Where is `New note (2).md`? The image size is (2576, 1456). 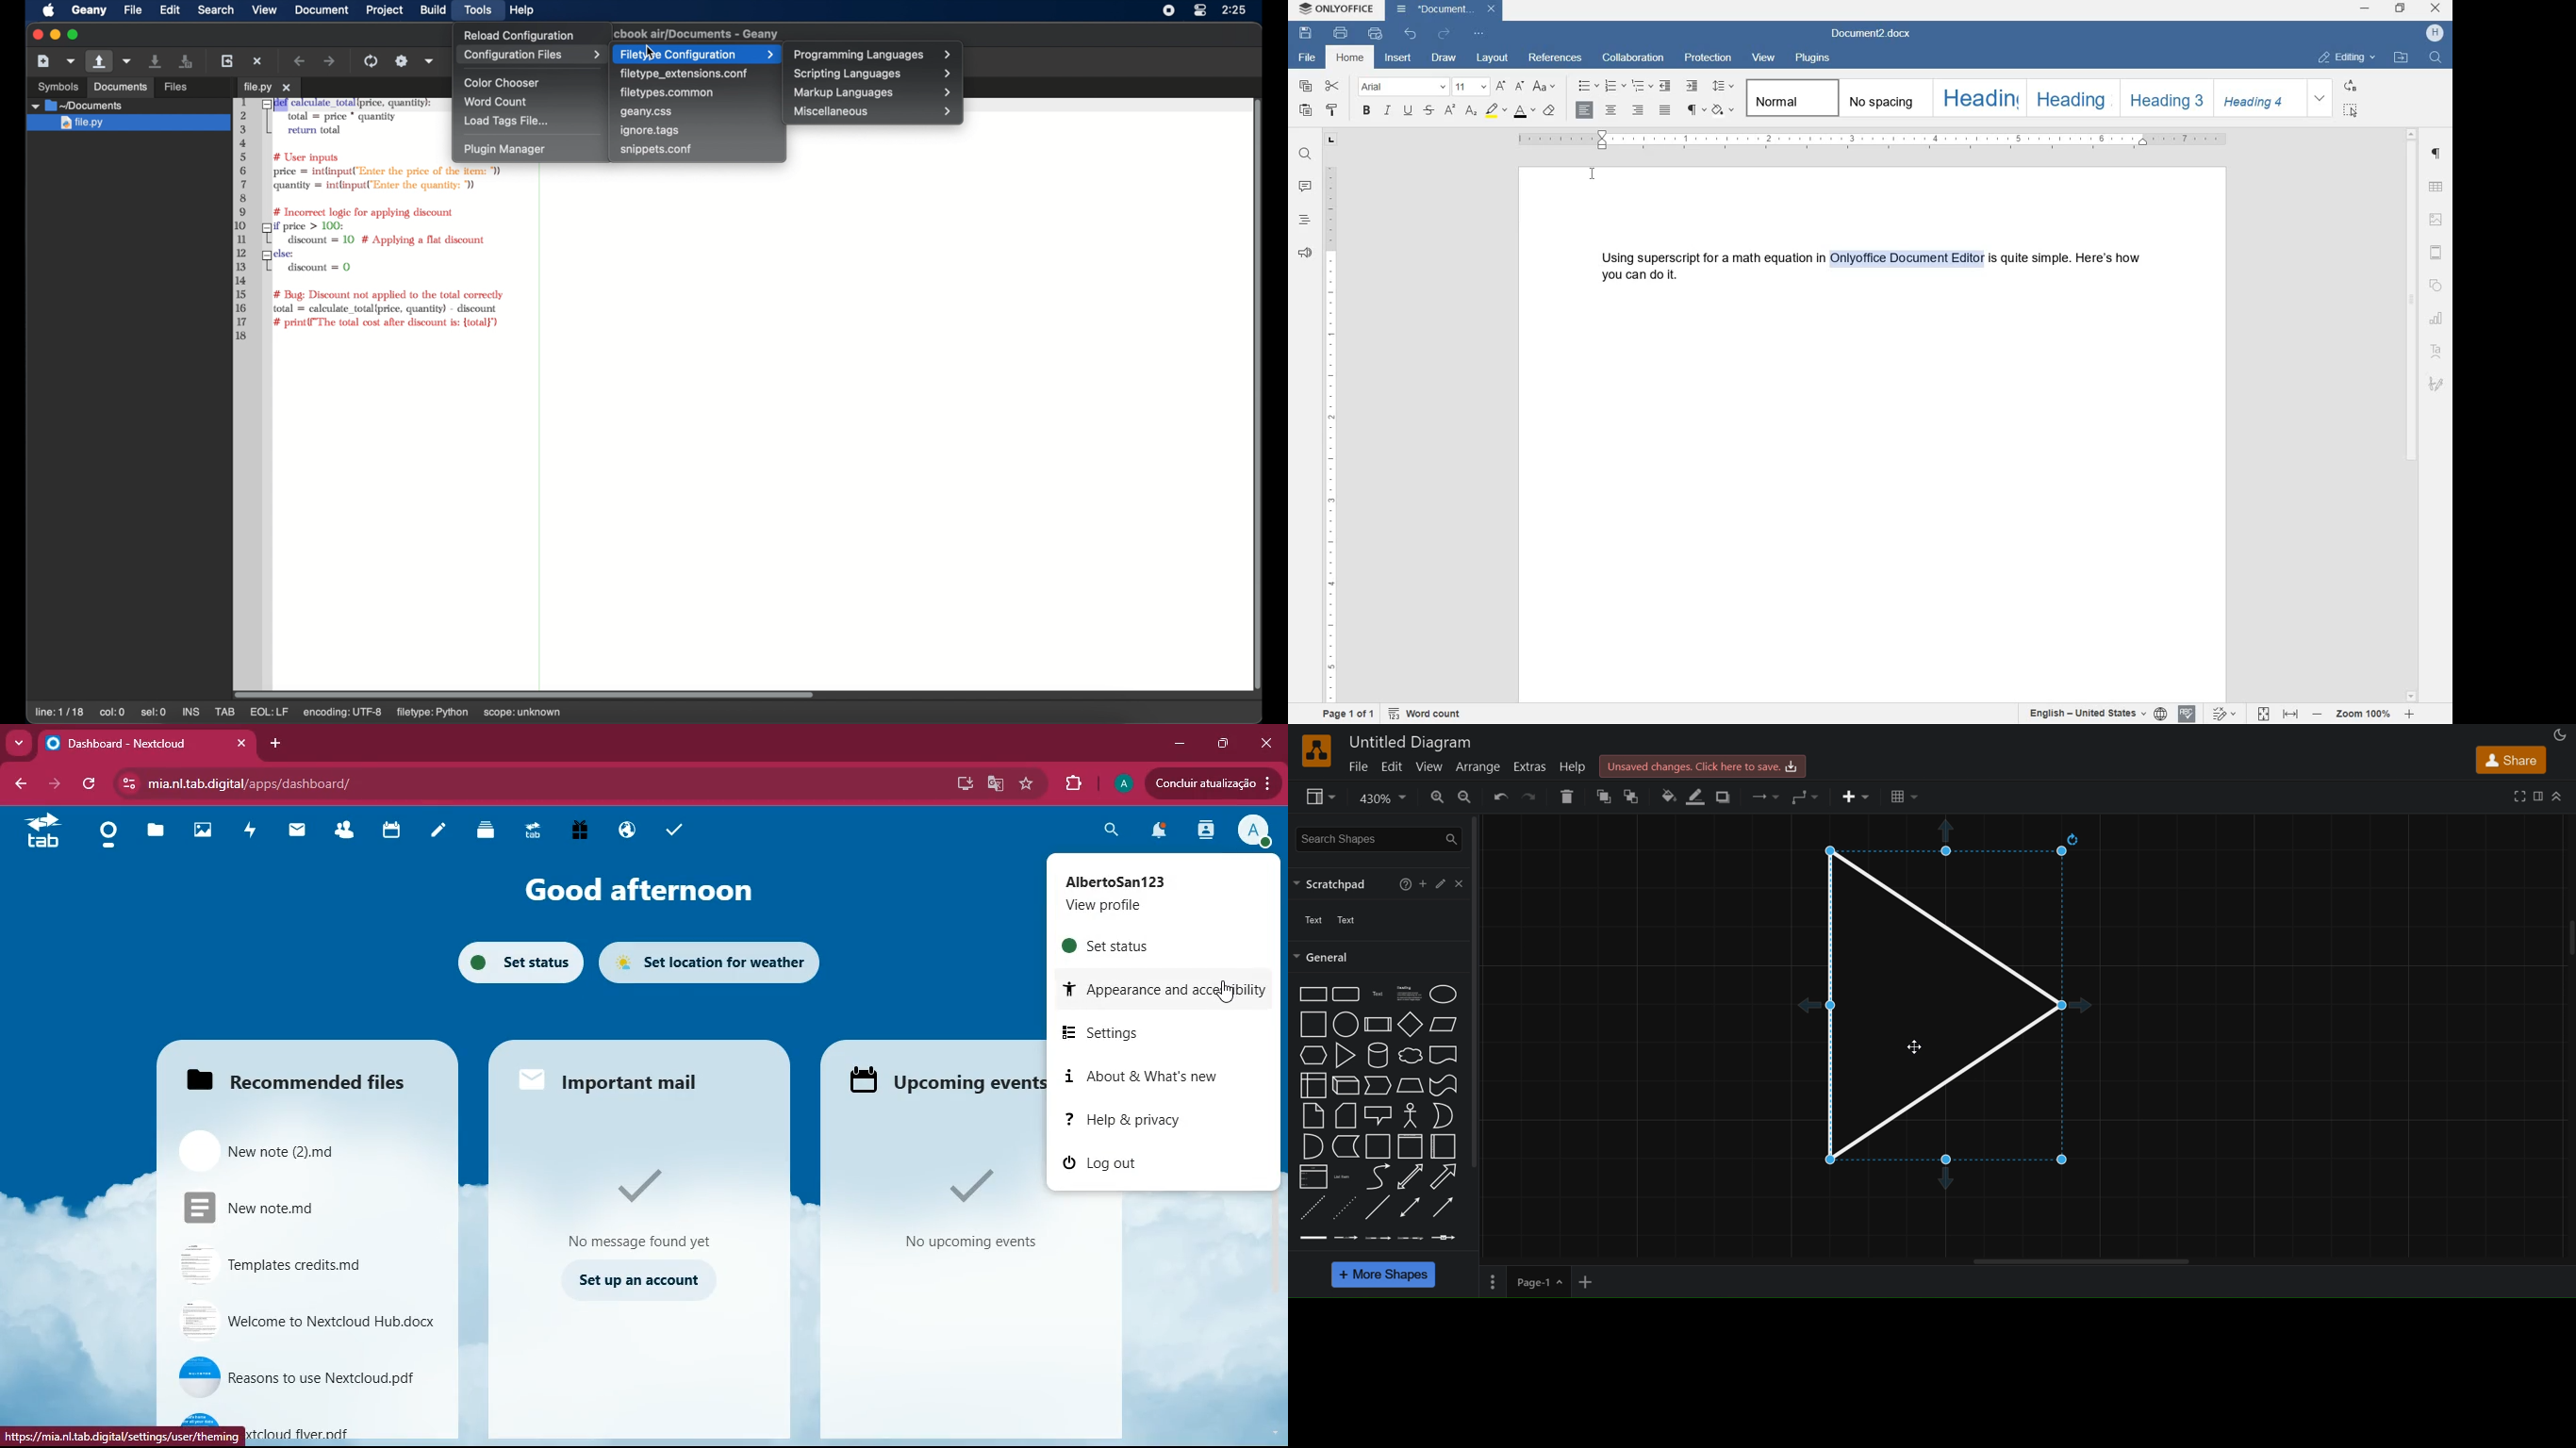 New note (2).md is located at coordinates (289, 1148).